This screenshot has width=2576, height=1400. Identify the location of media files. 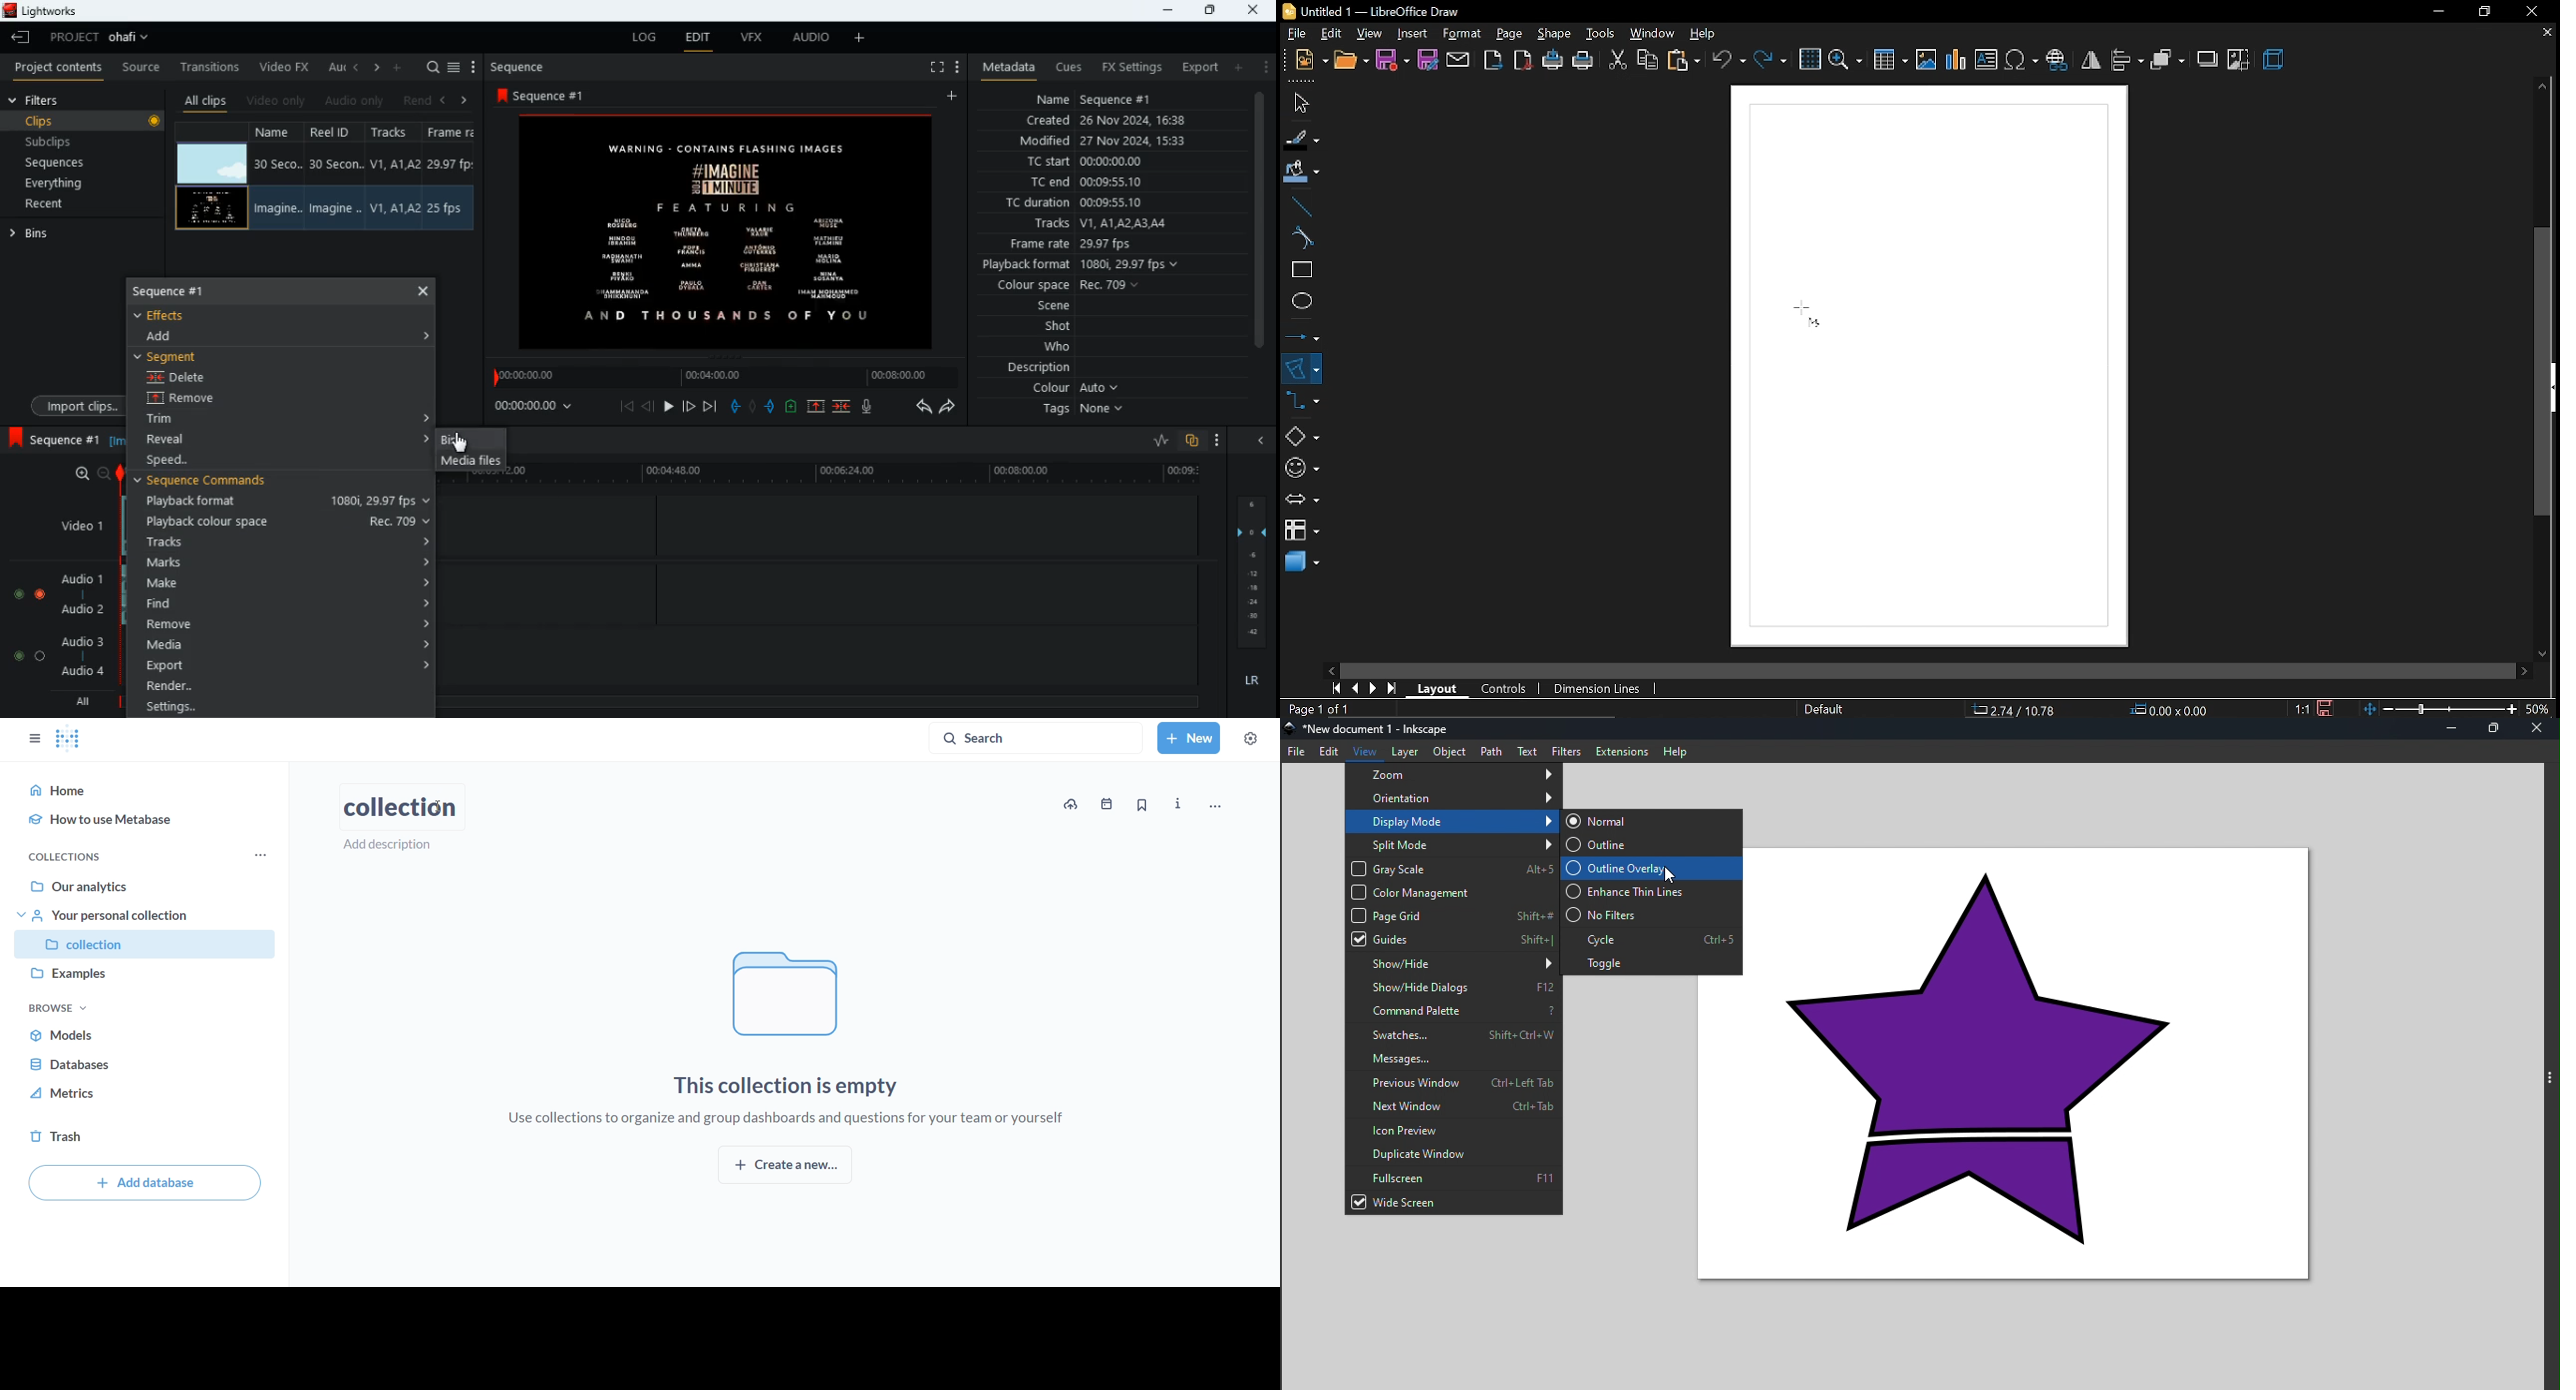
(469, 463).